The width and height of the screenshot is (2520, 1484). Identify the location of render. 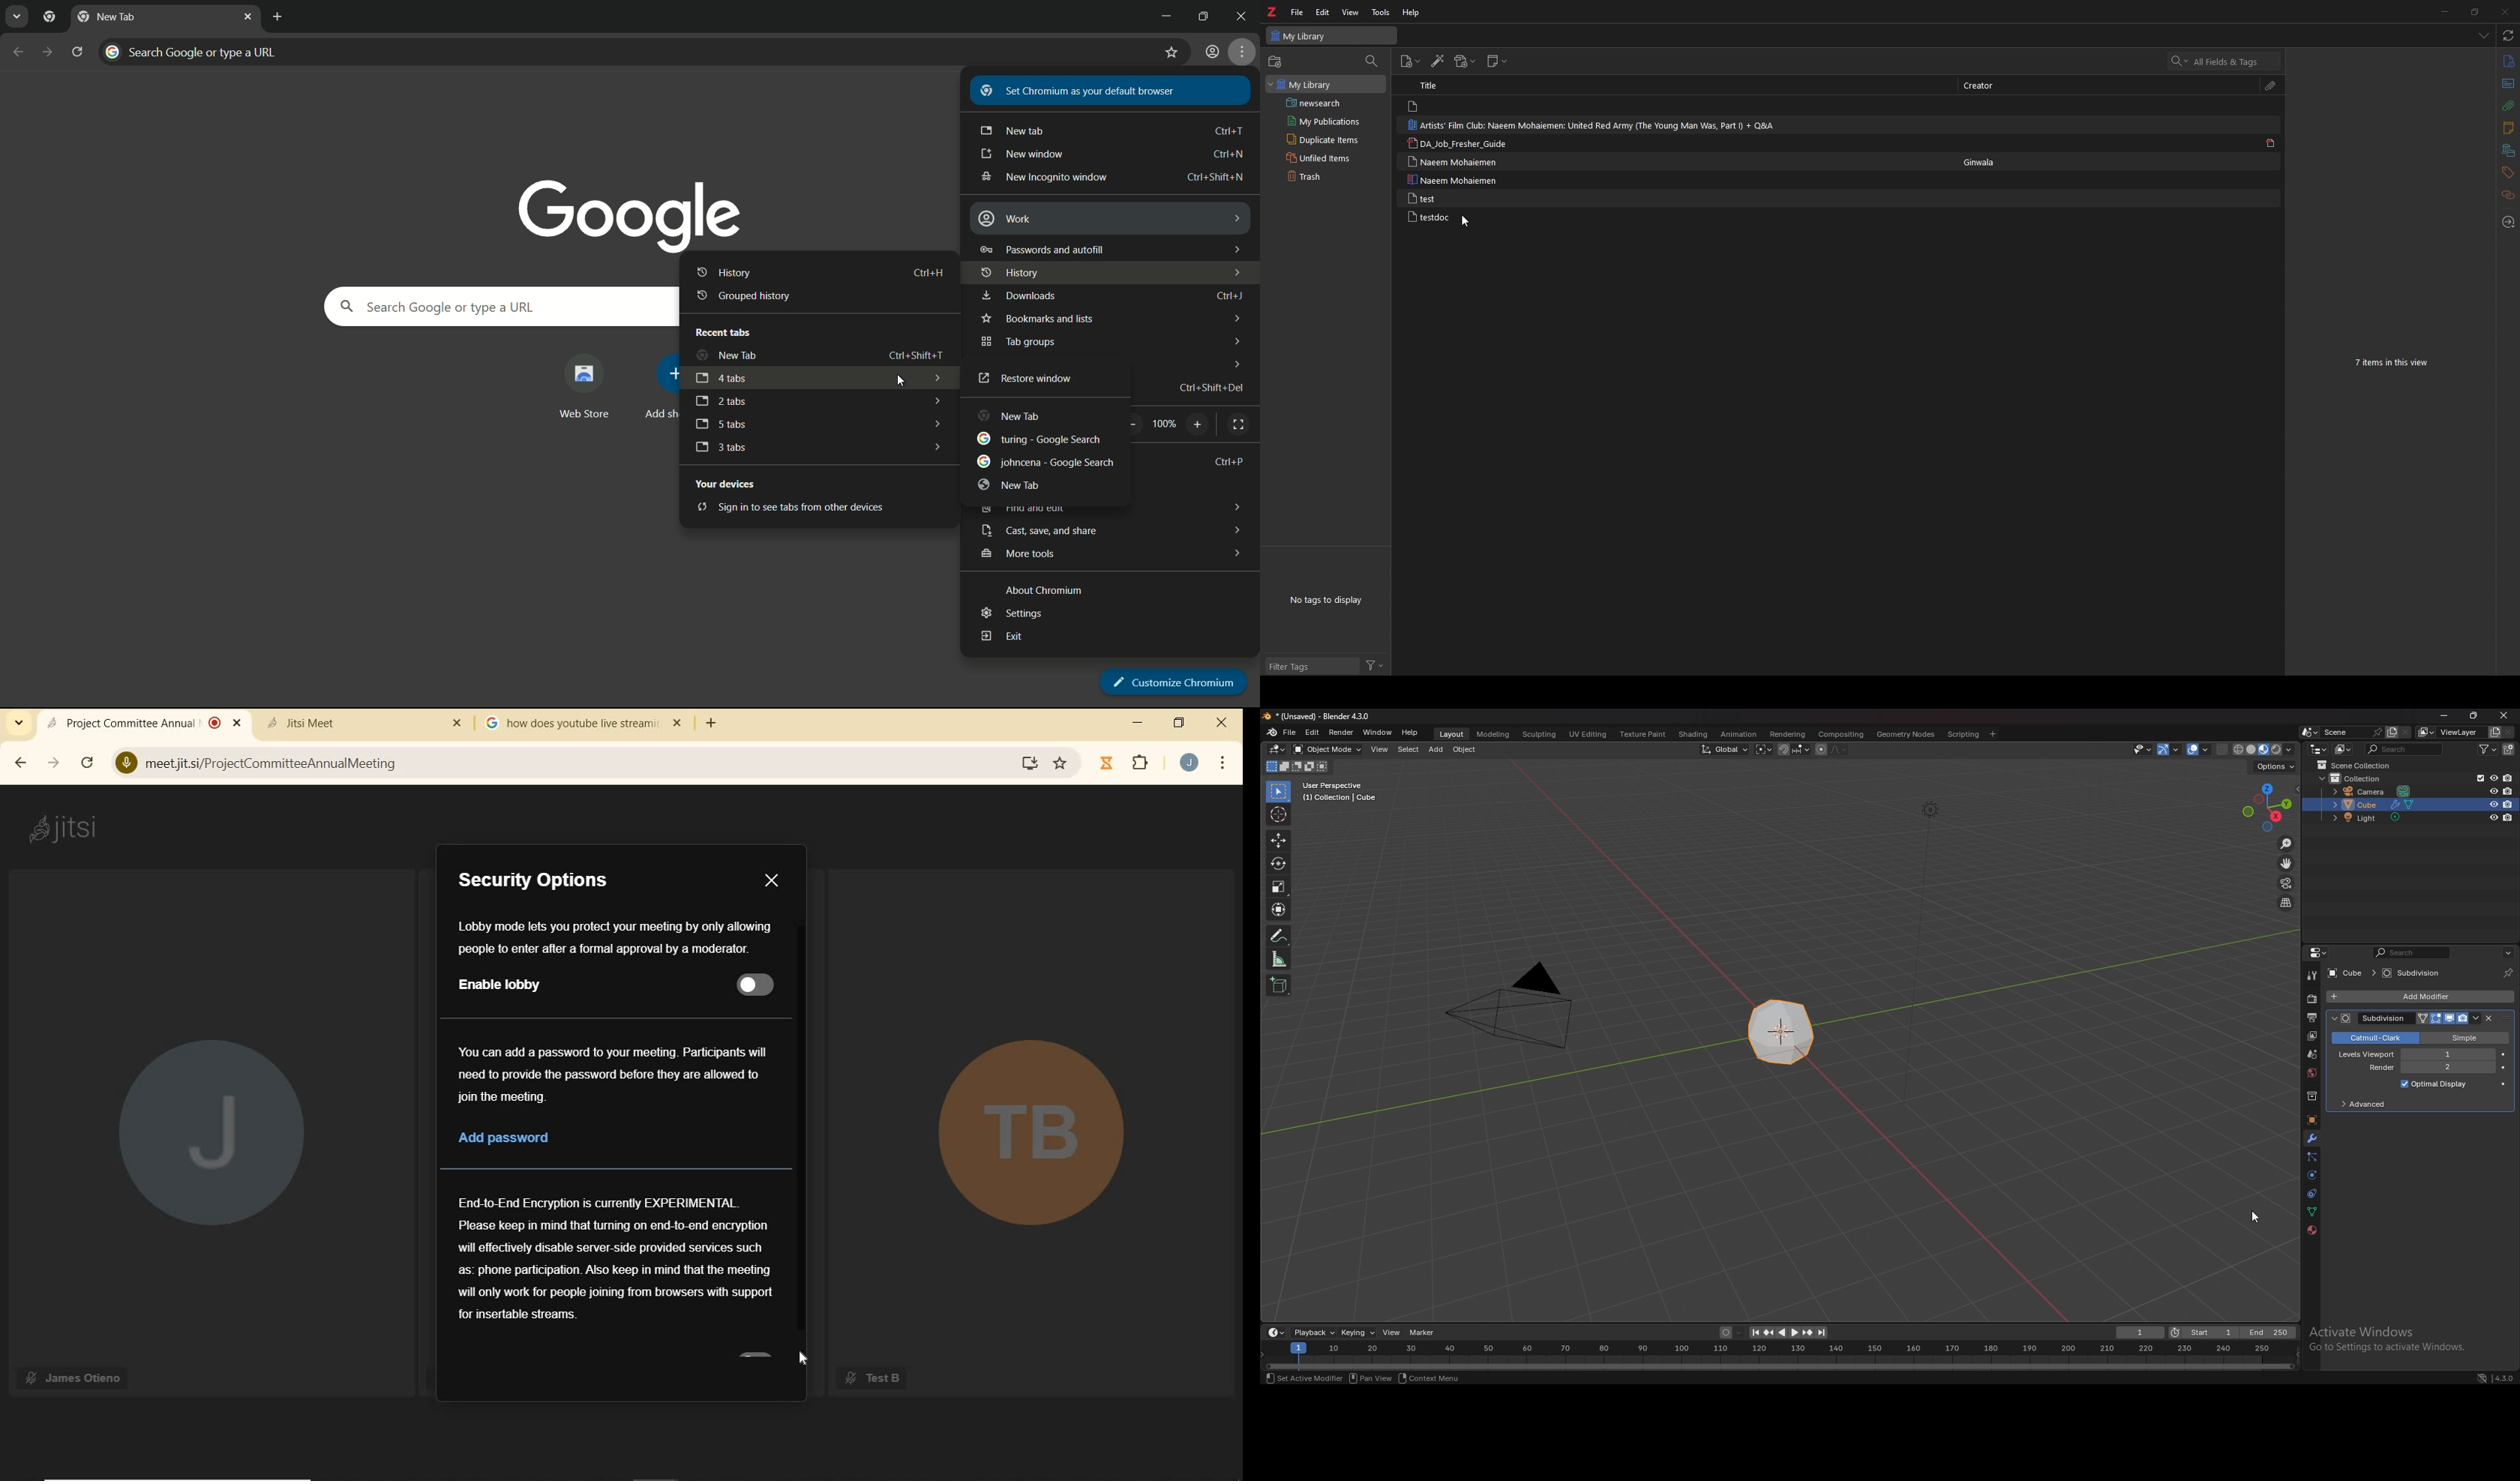
(1341, 732).